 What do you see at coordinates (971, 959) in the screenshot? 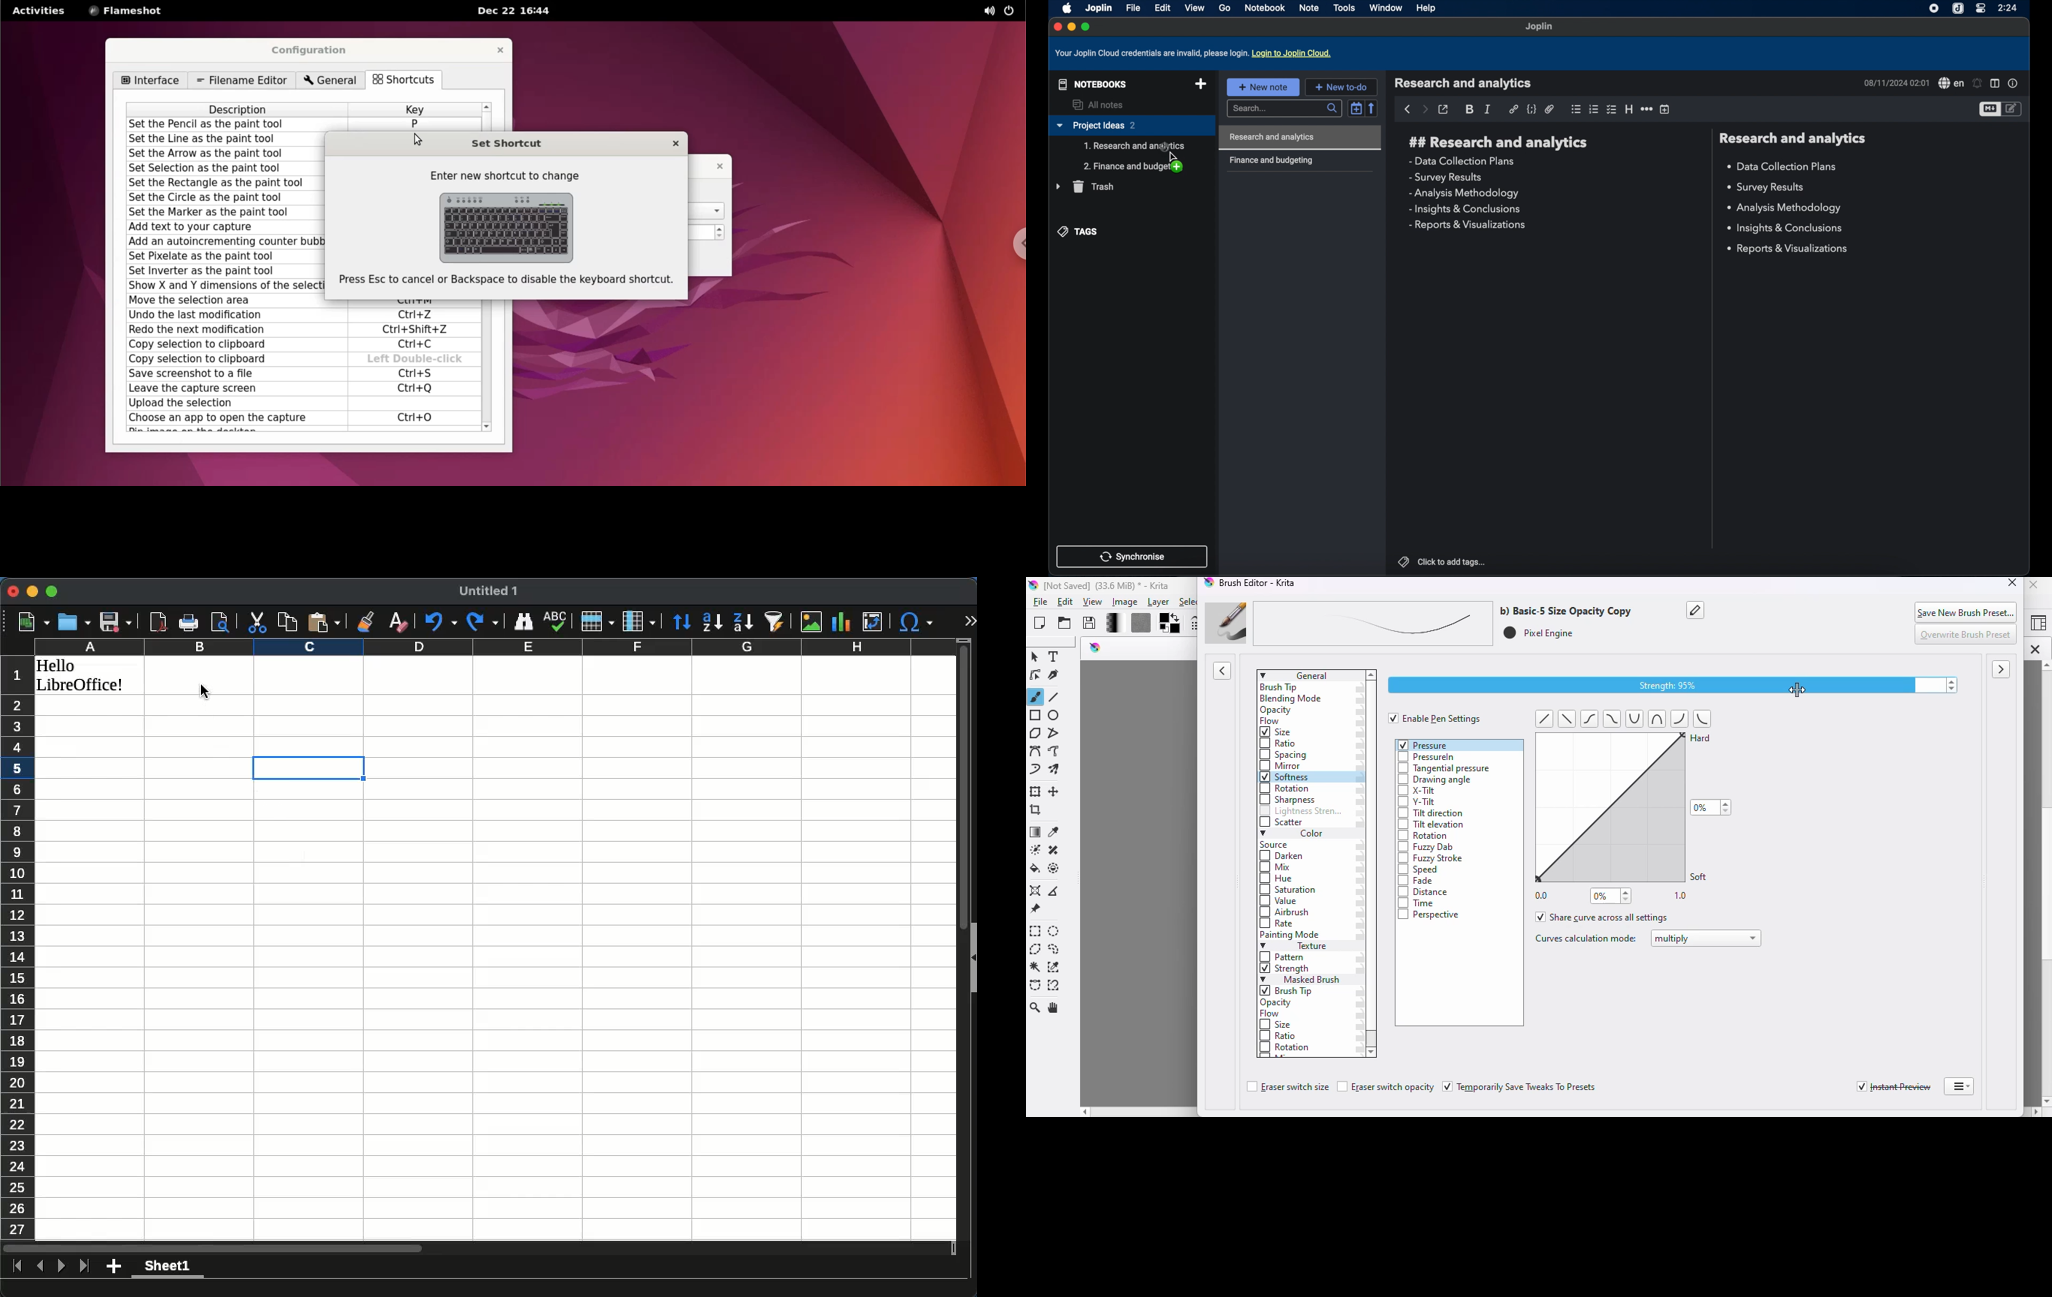
I see `collapse` at bounding box center [971, 959].